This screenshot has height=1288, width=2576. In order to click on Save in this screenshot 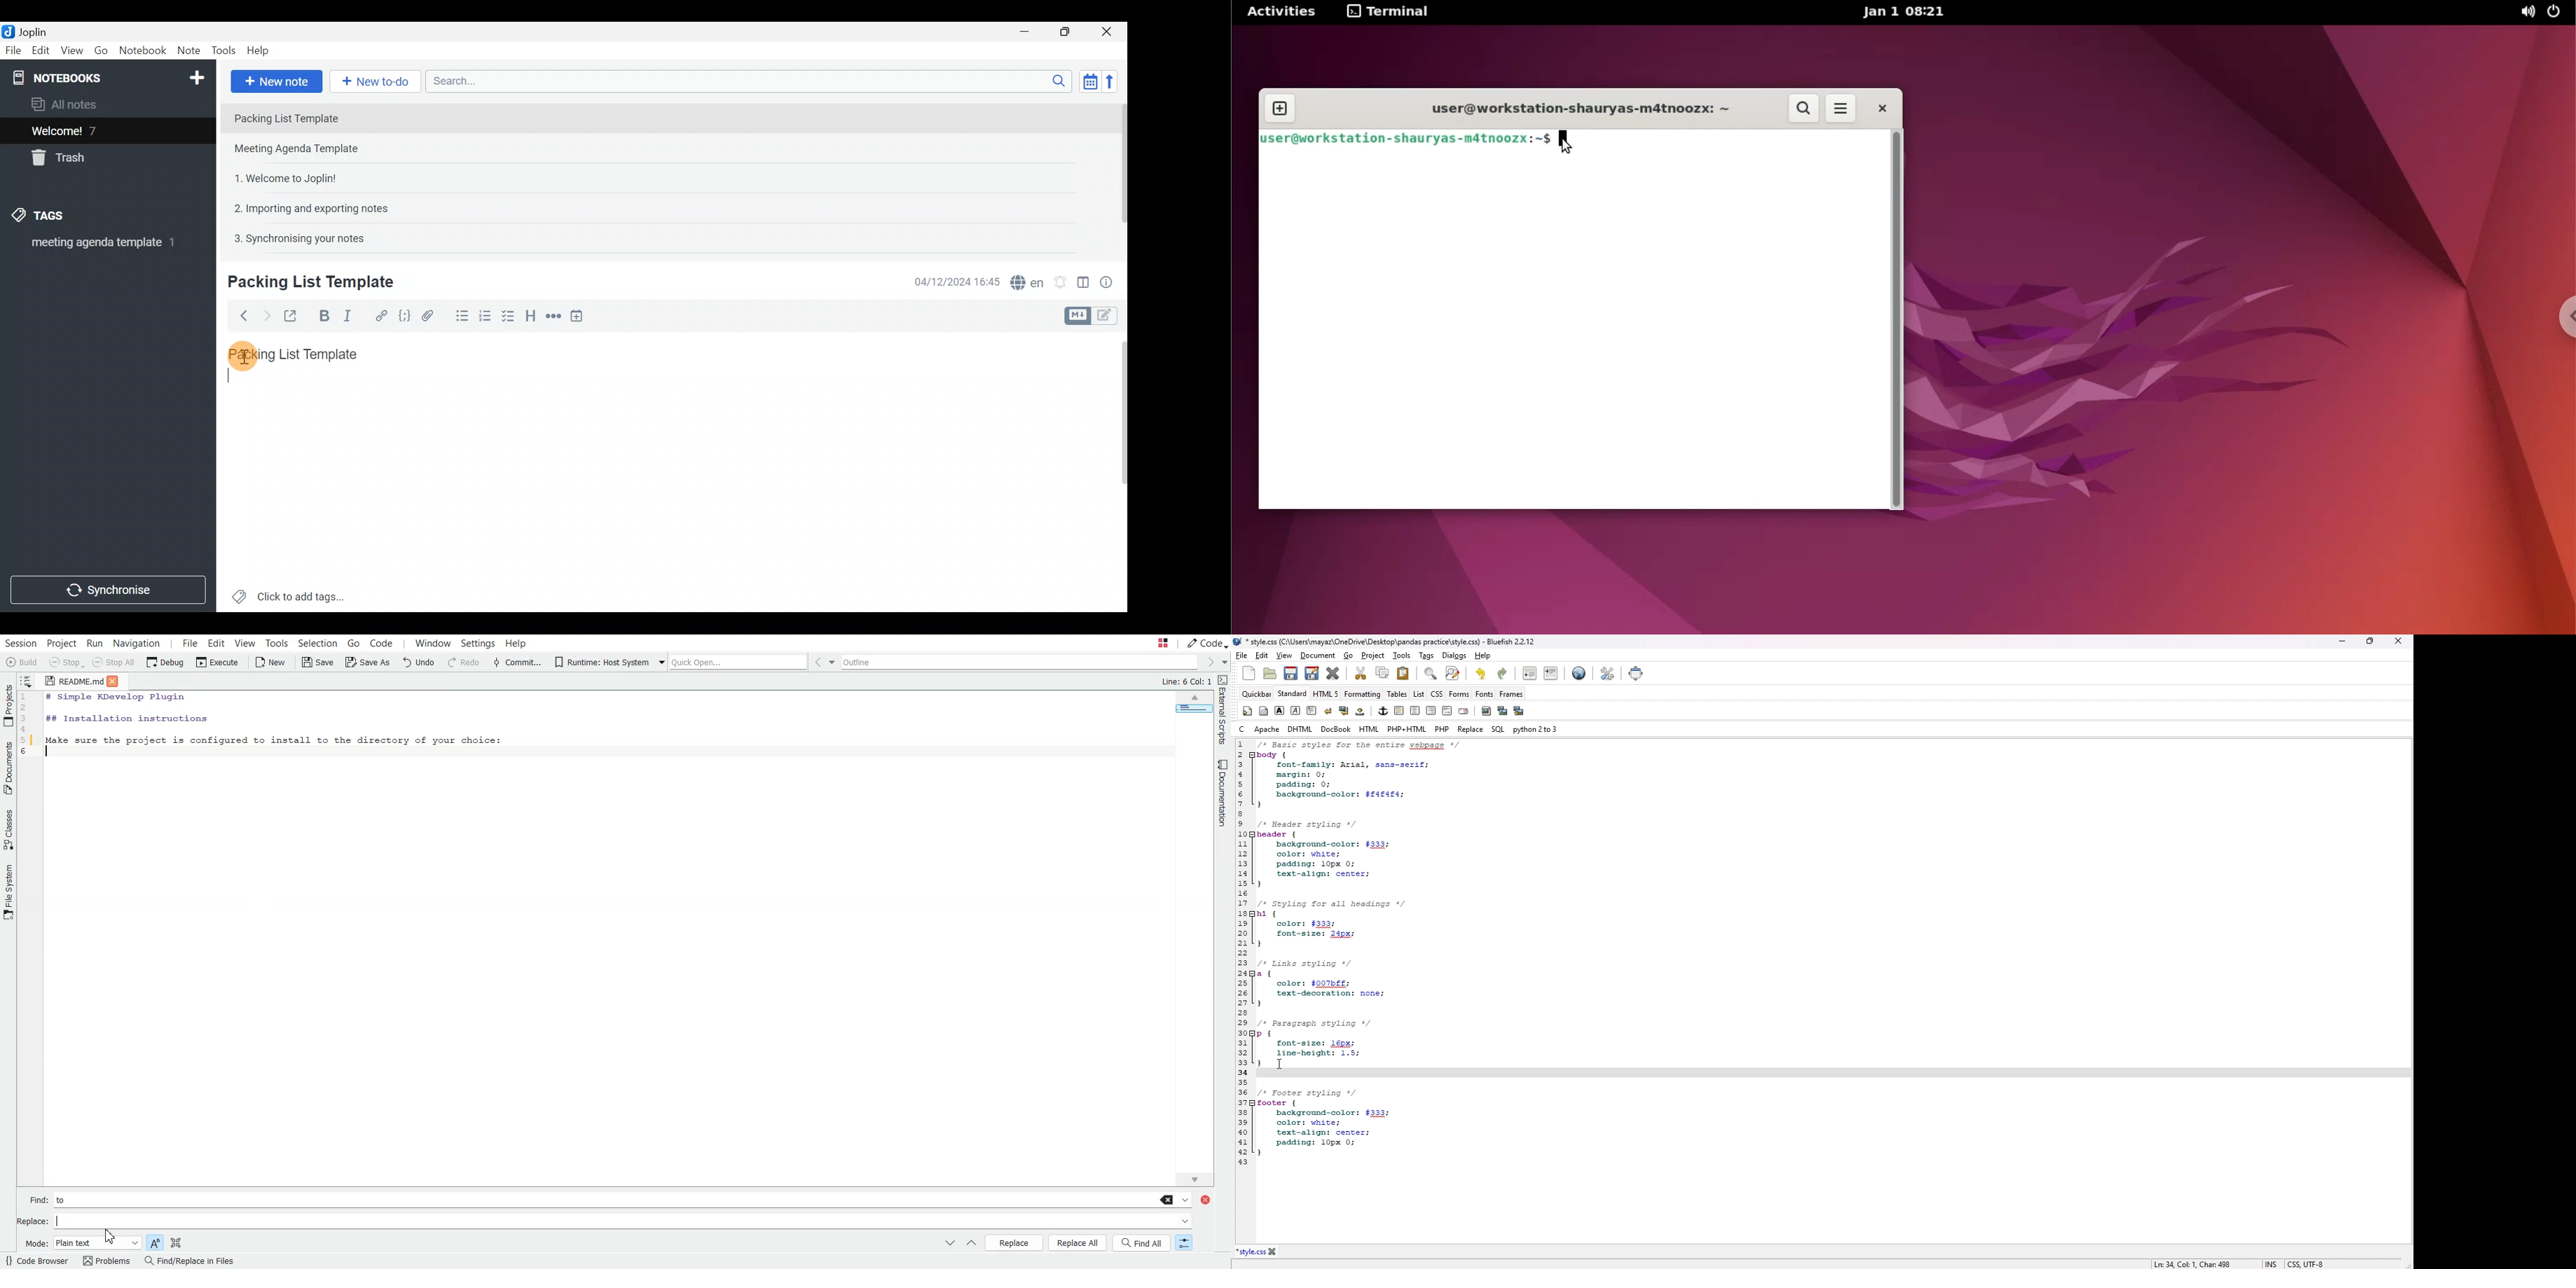, I will do `click(317, 662)`.